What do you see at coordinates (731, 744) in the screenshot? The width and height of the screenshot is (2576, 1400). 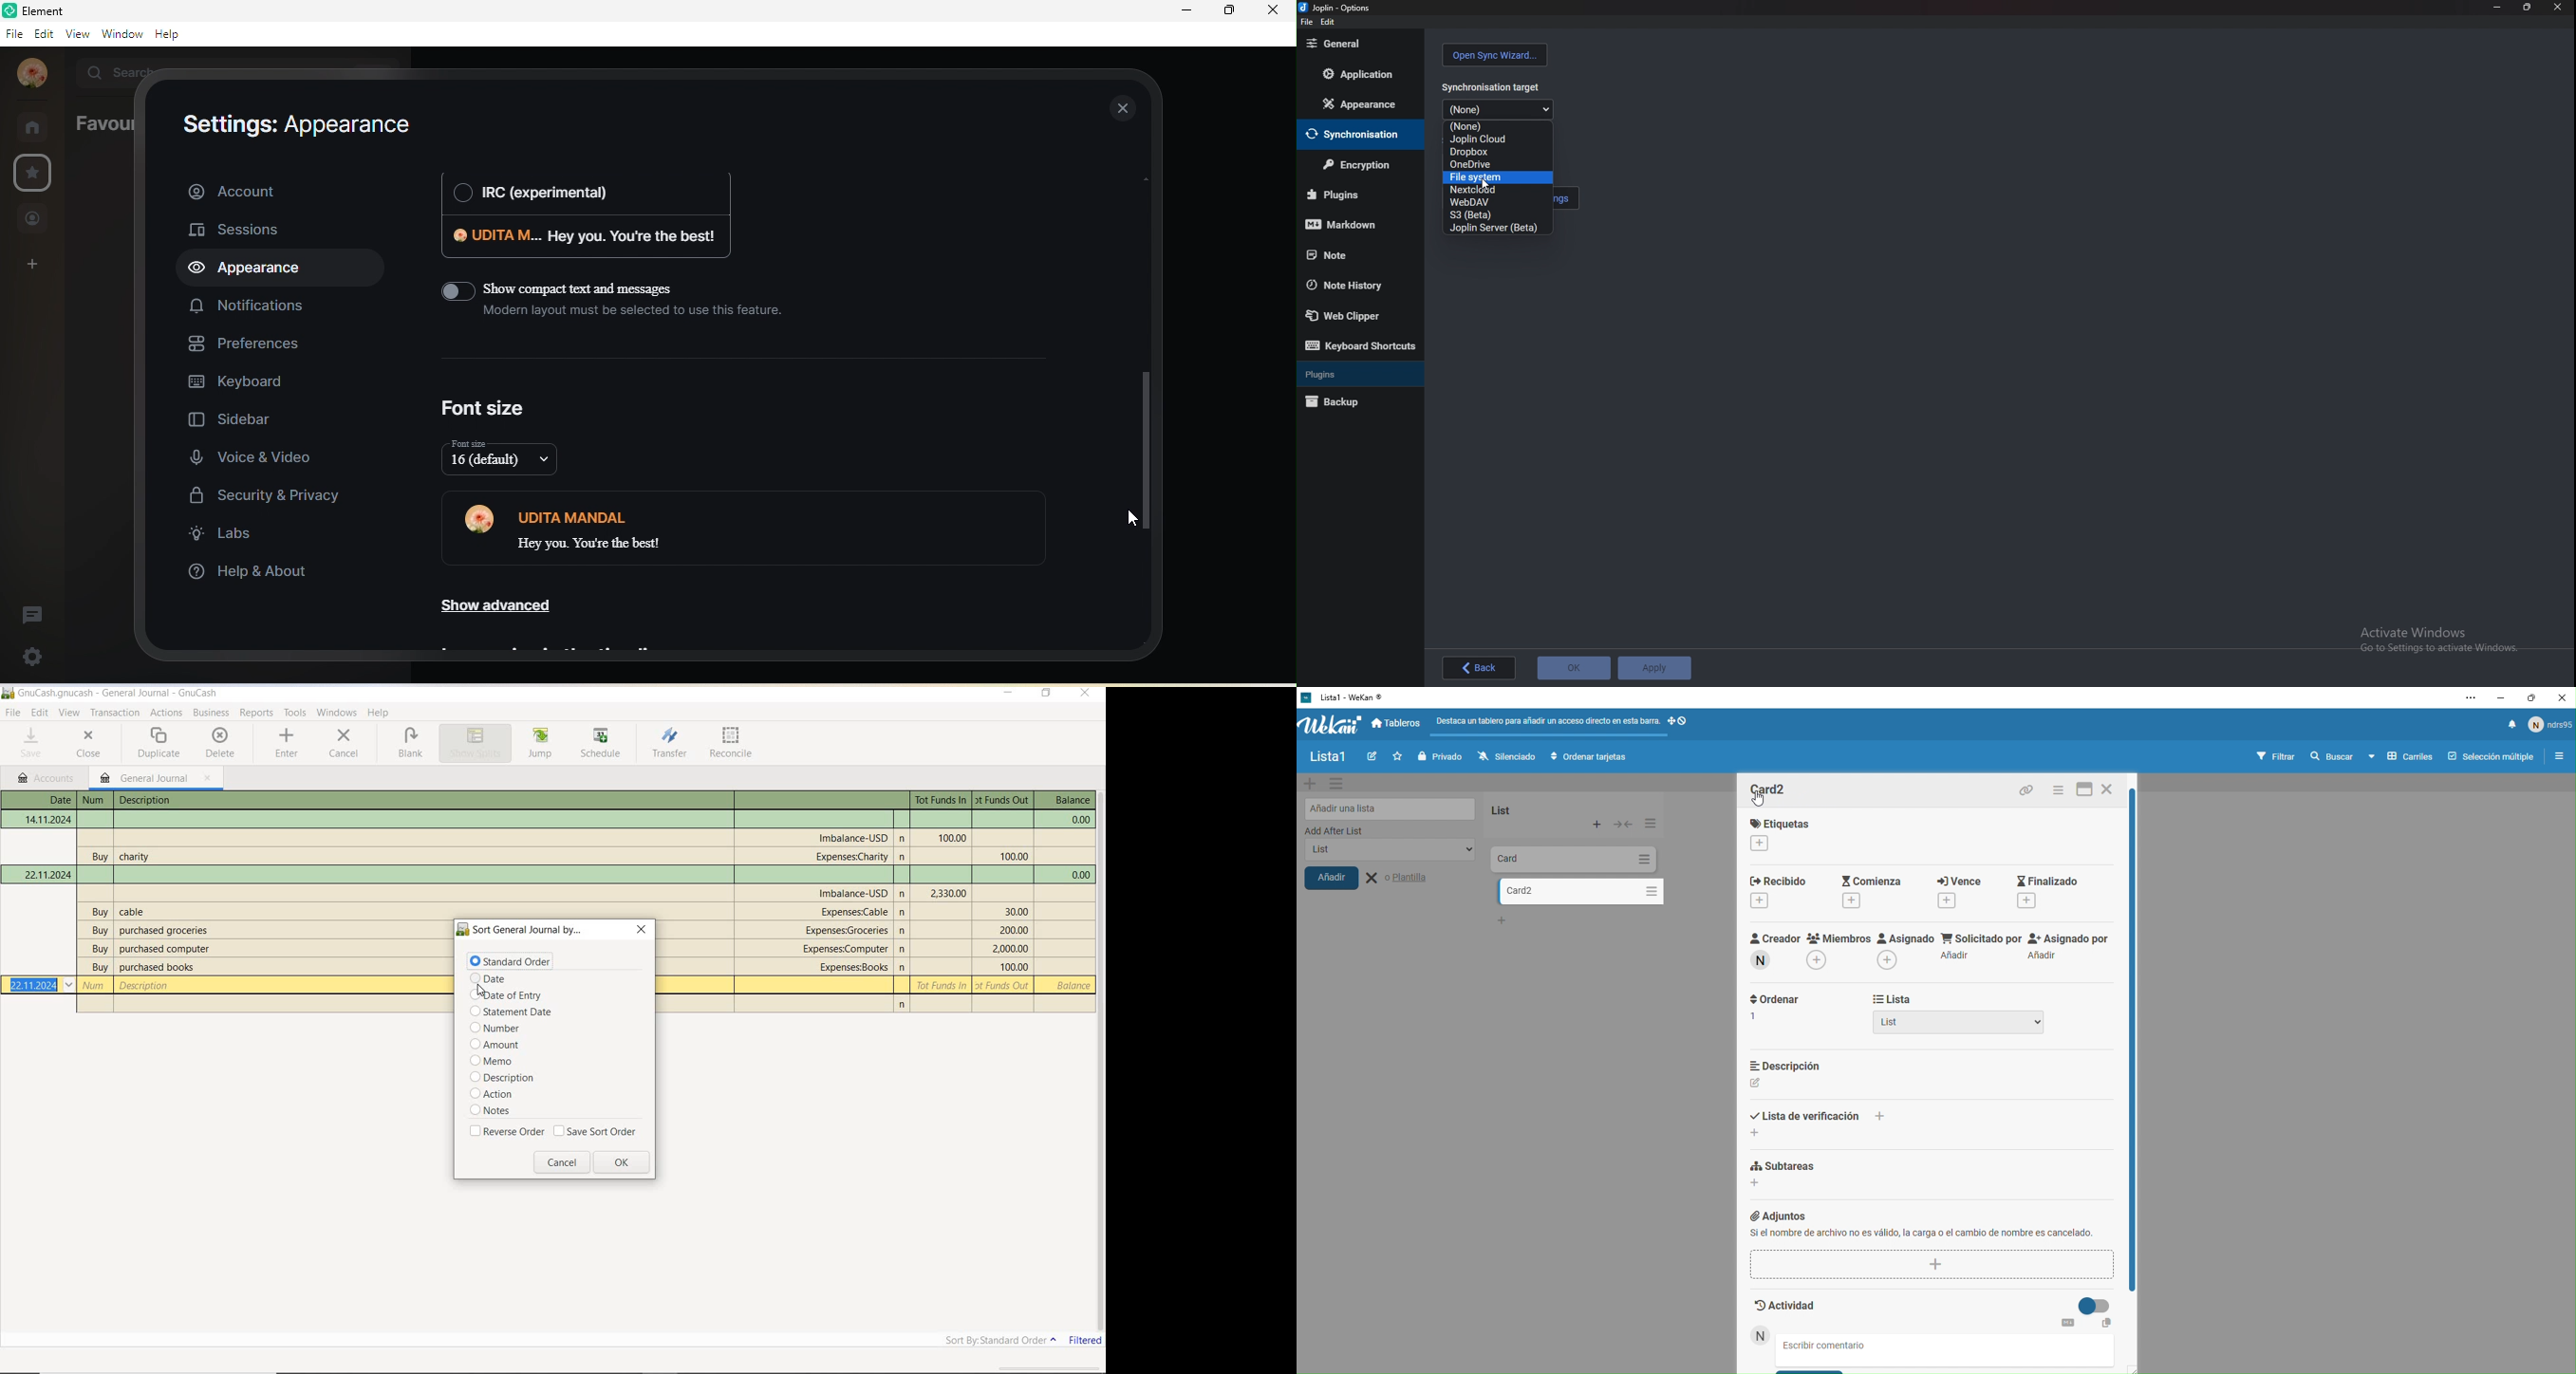 I see `RECONCILE` at bounding box center [731, 744].